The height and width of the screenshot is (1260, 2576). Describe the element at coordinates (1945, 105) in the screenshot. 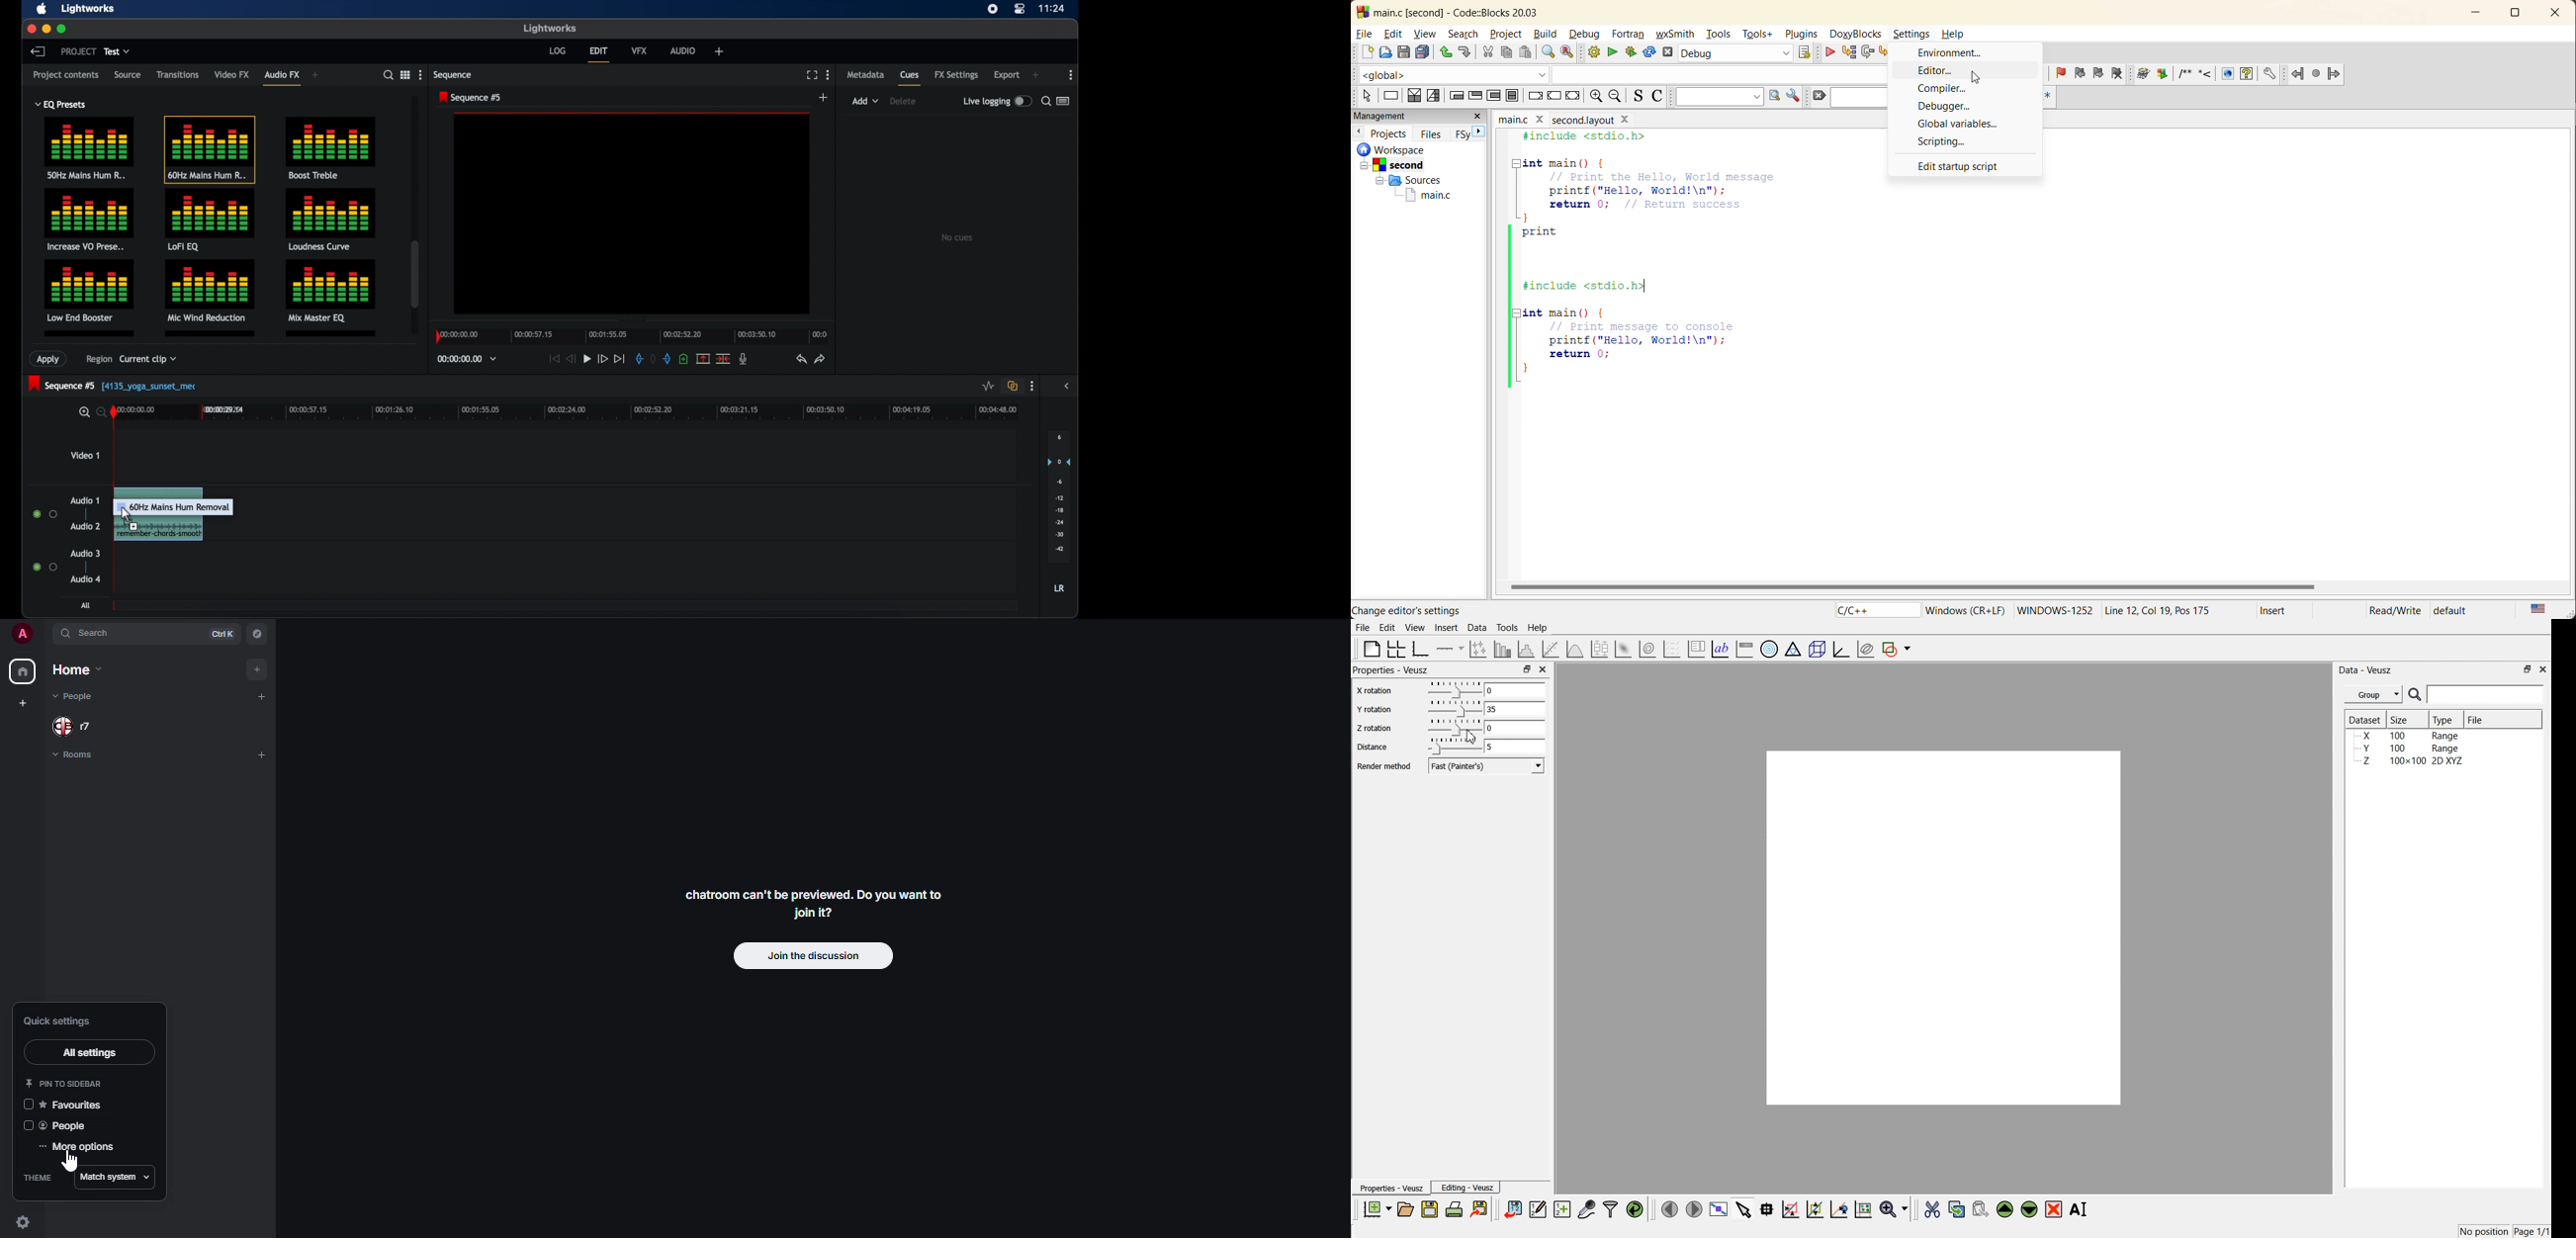

I see `debugger` at that location.